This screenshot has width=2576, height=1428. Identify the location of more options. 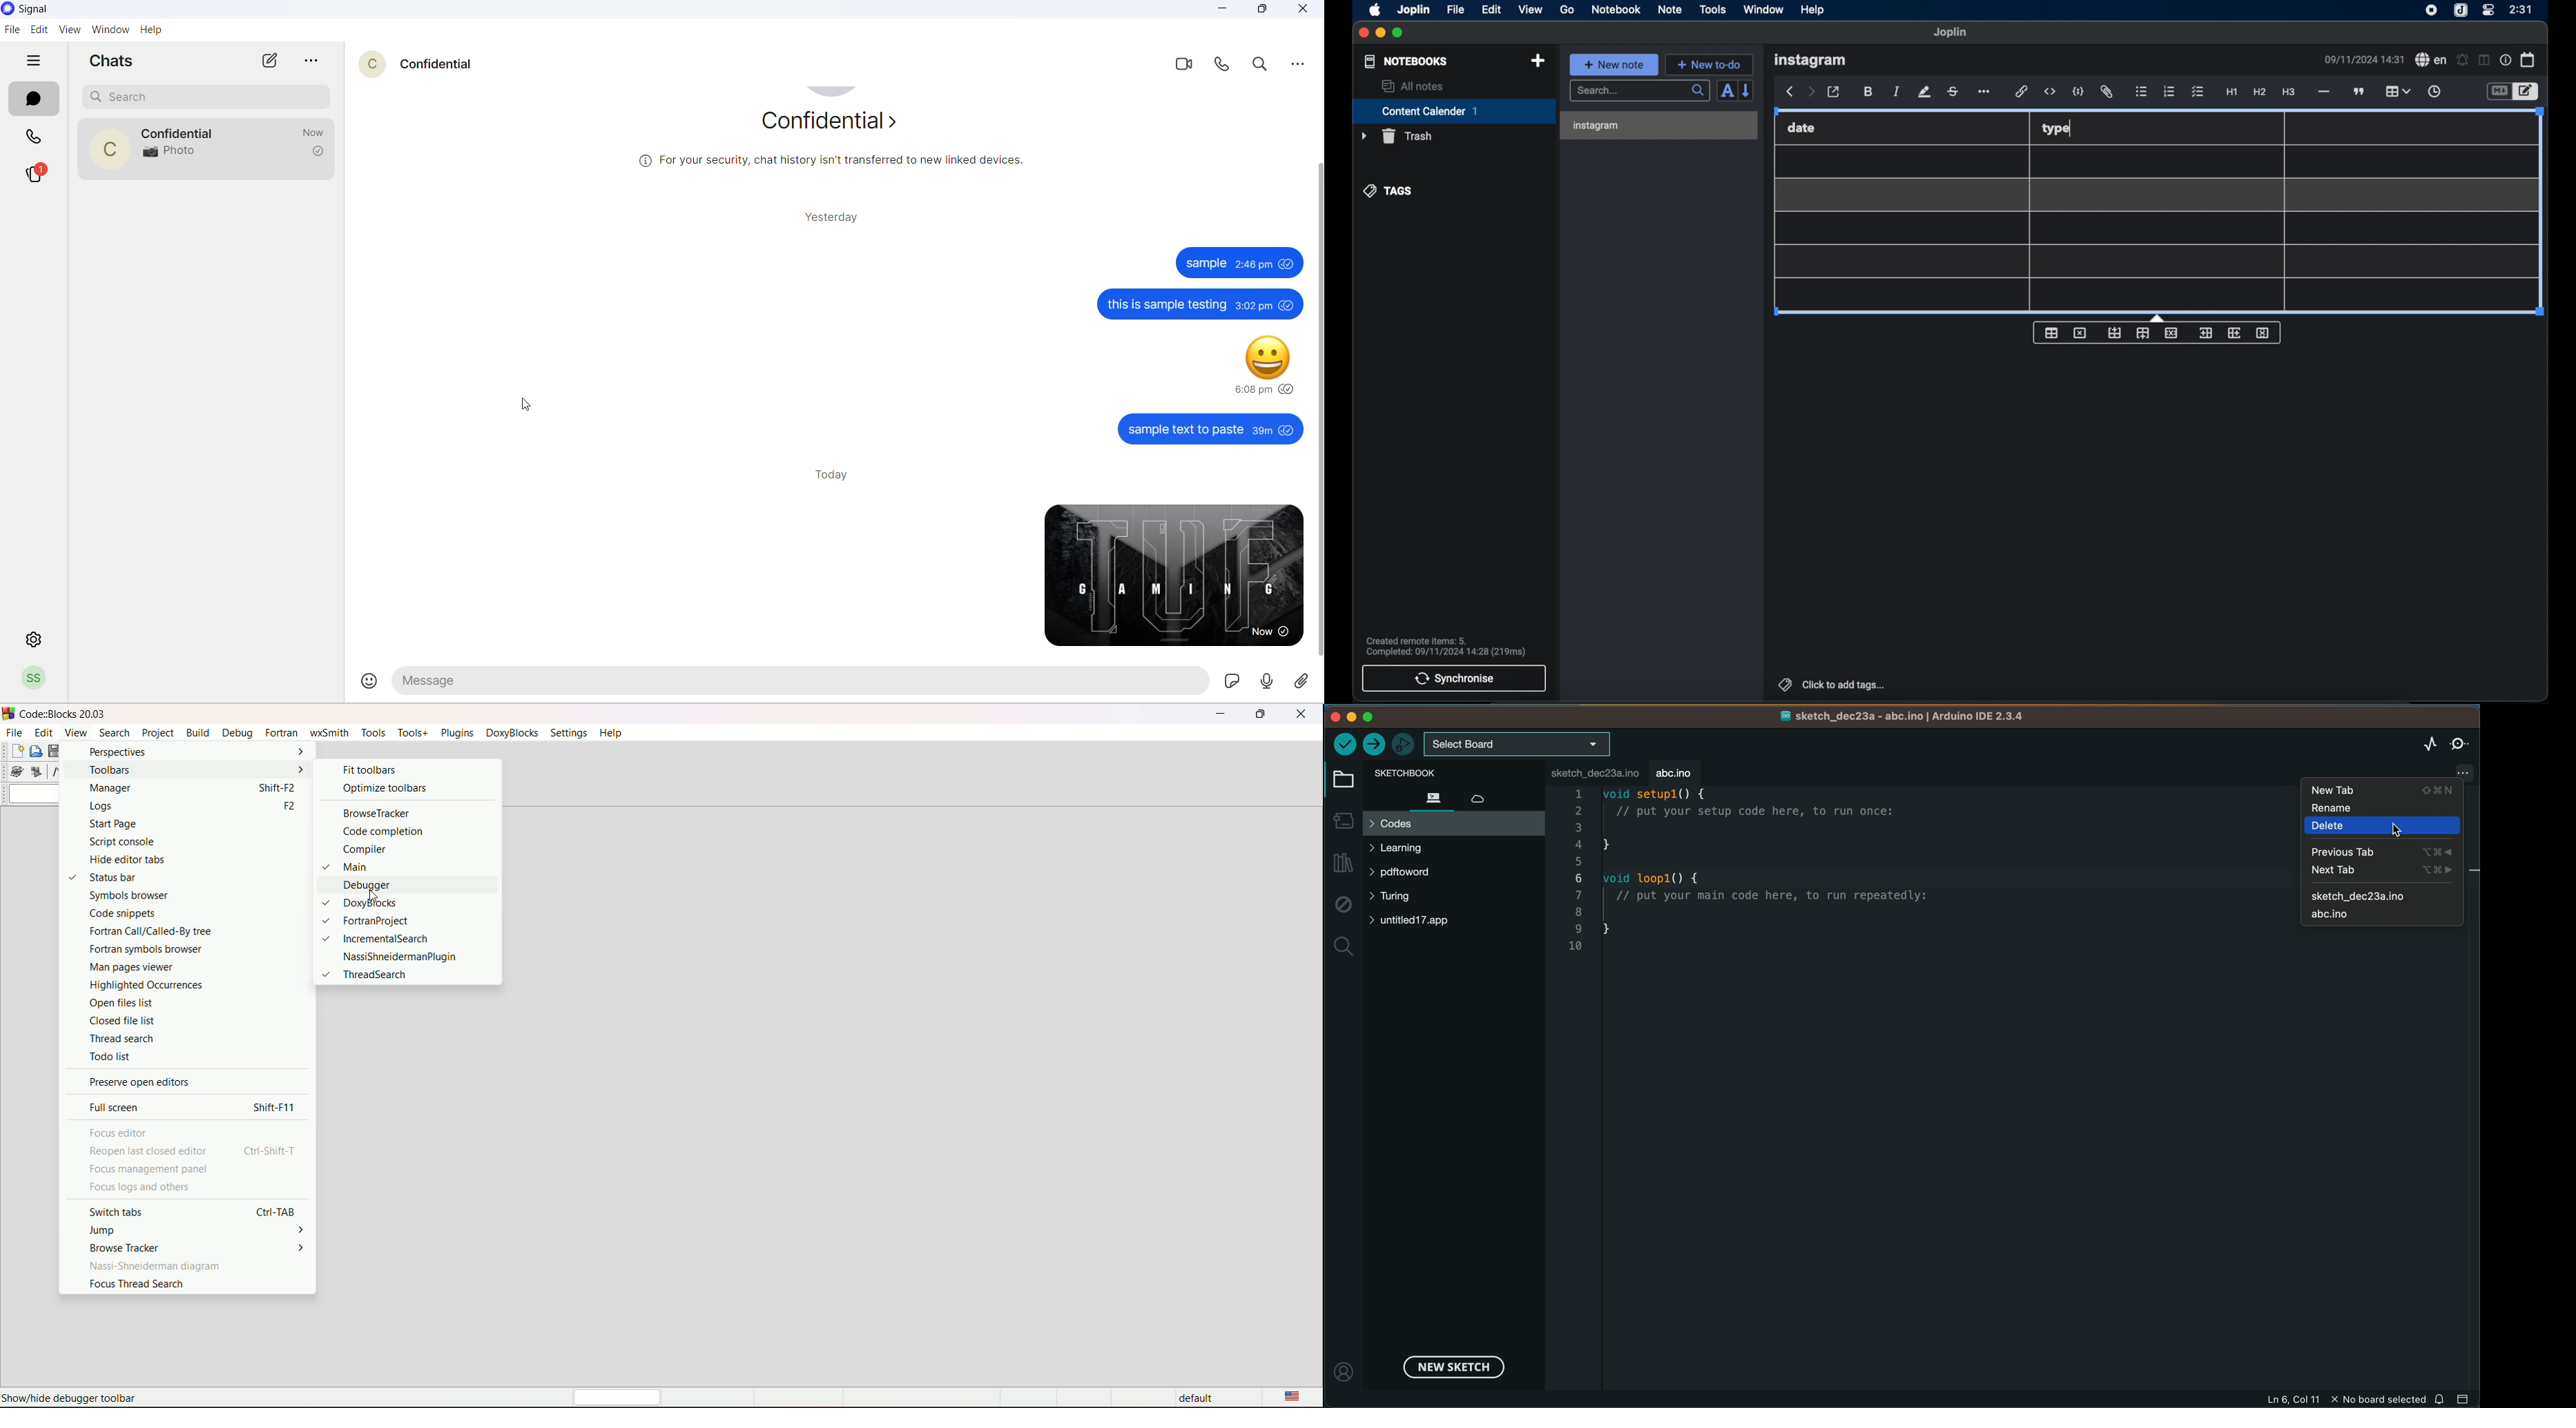
(314, 62).